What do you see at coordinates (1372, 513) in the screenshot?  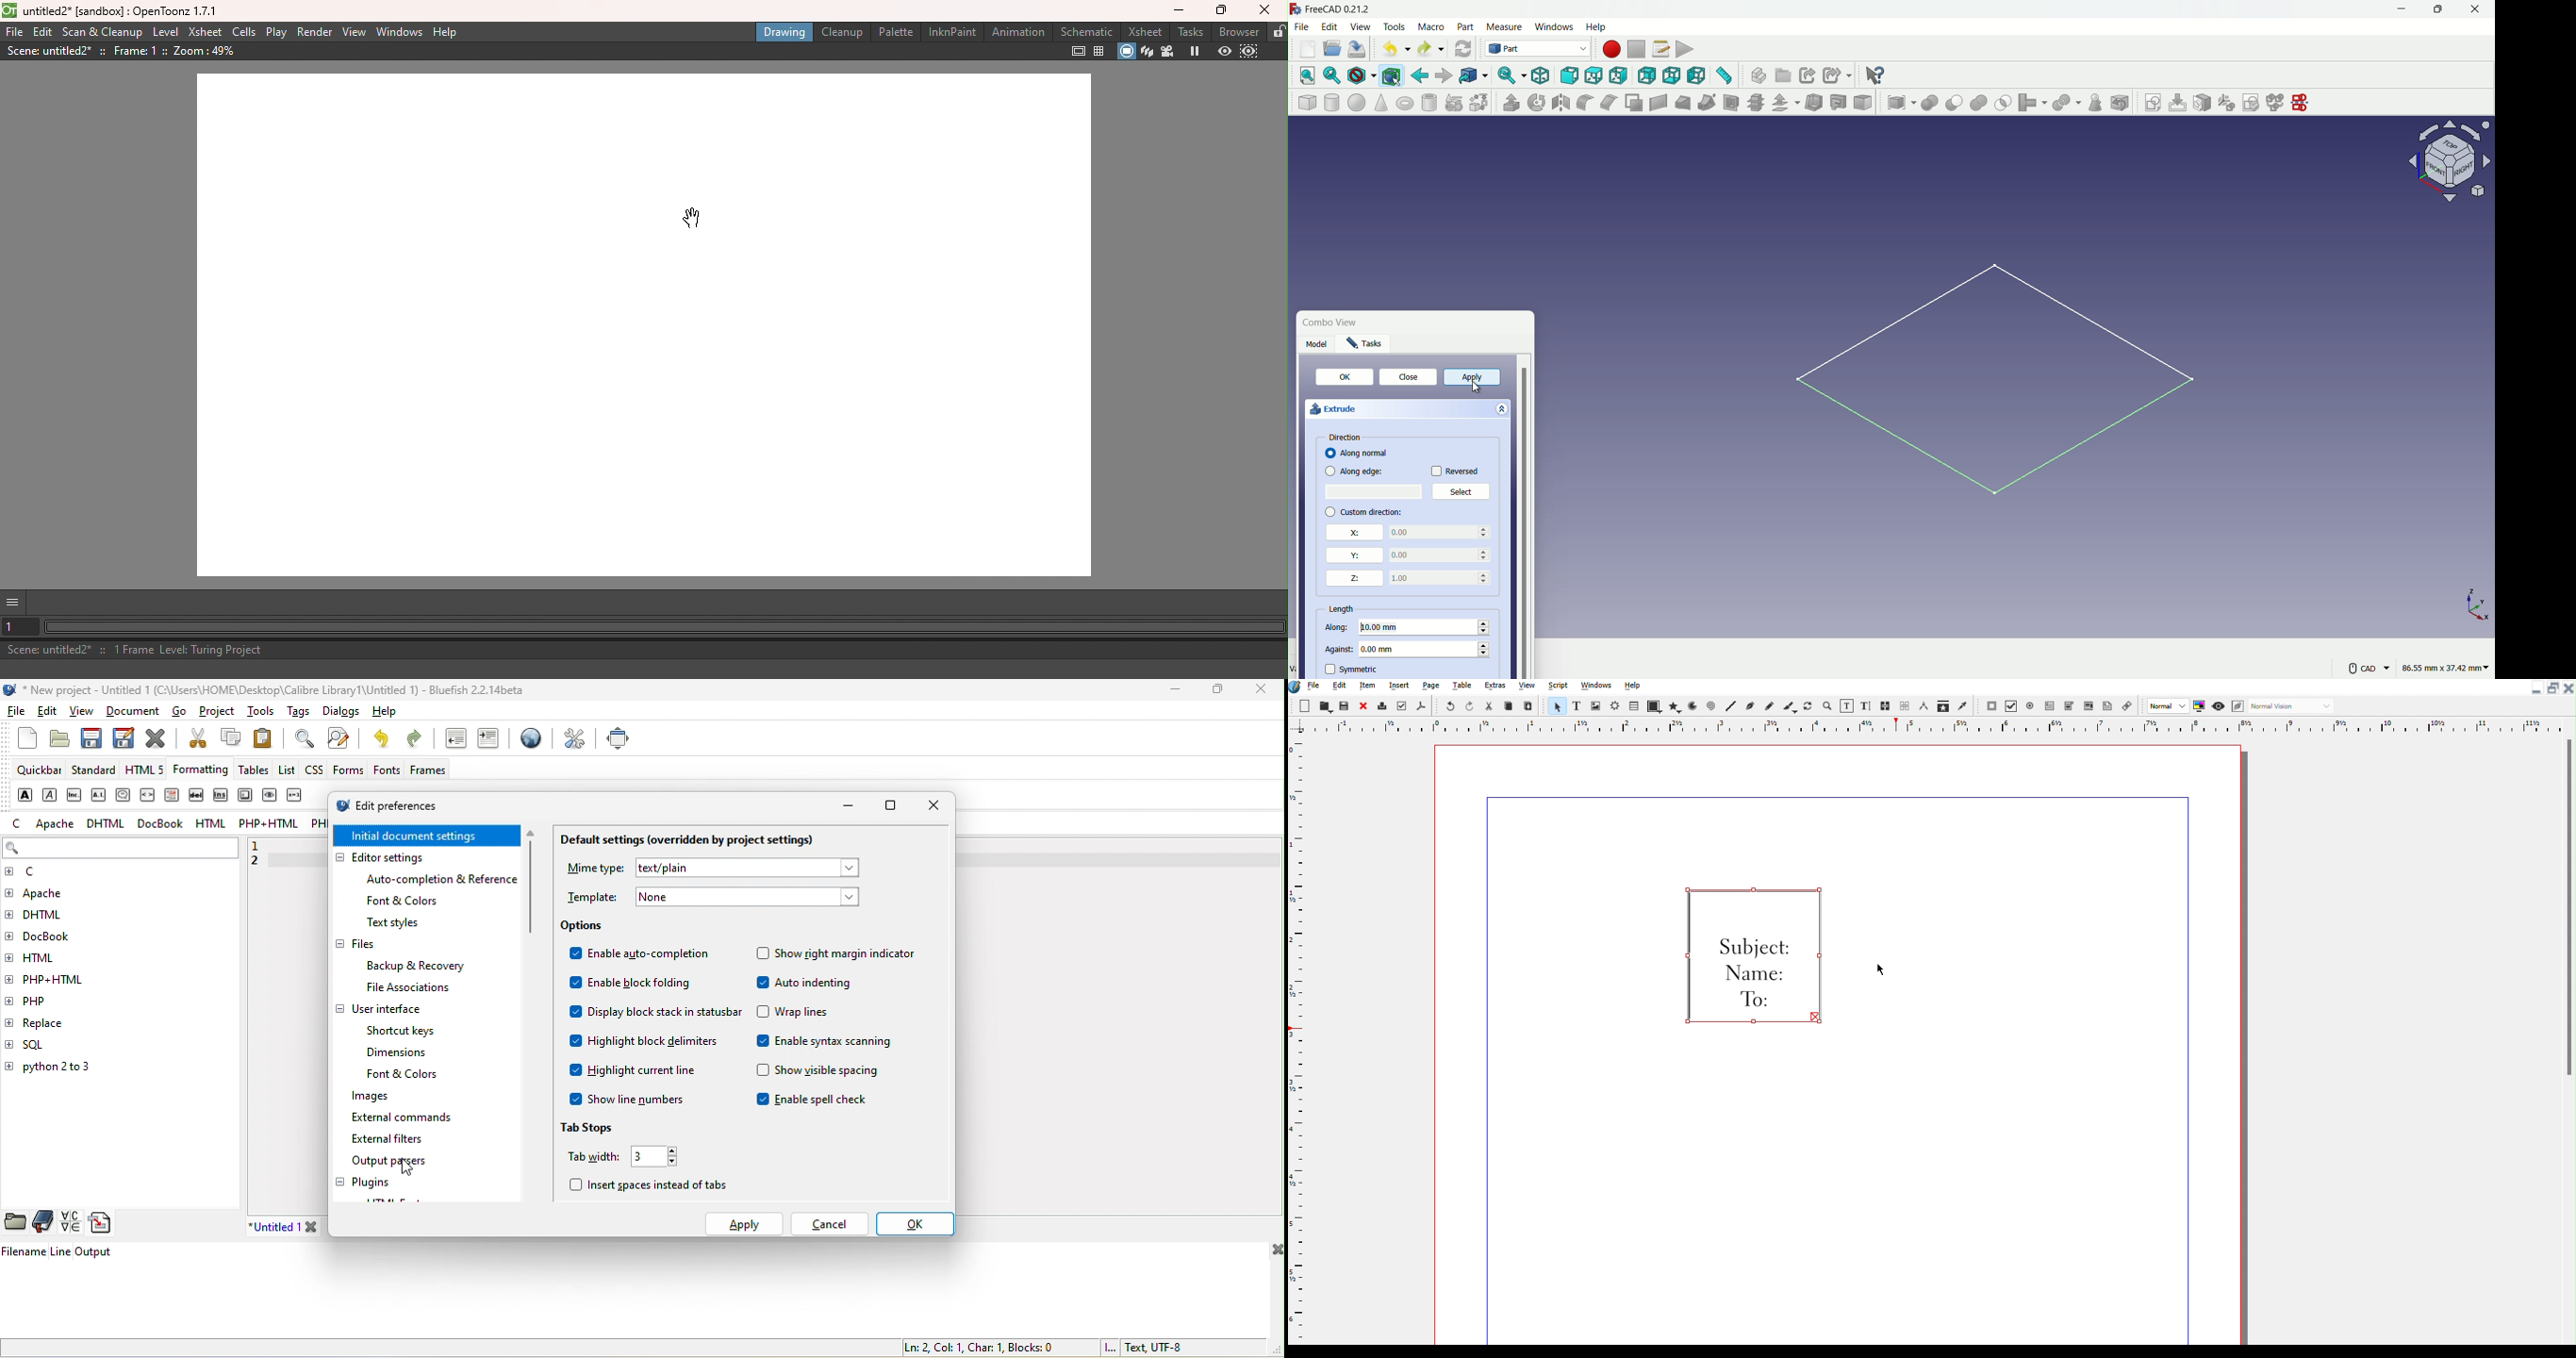 I see `custom direction` at bounding box center [1372, 513].